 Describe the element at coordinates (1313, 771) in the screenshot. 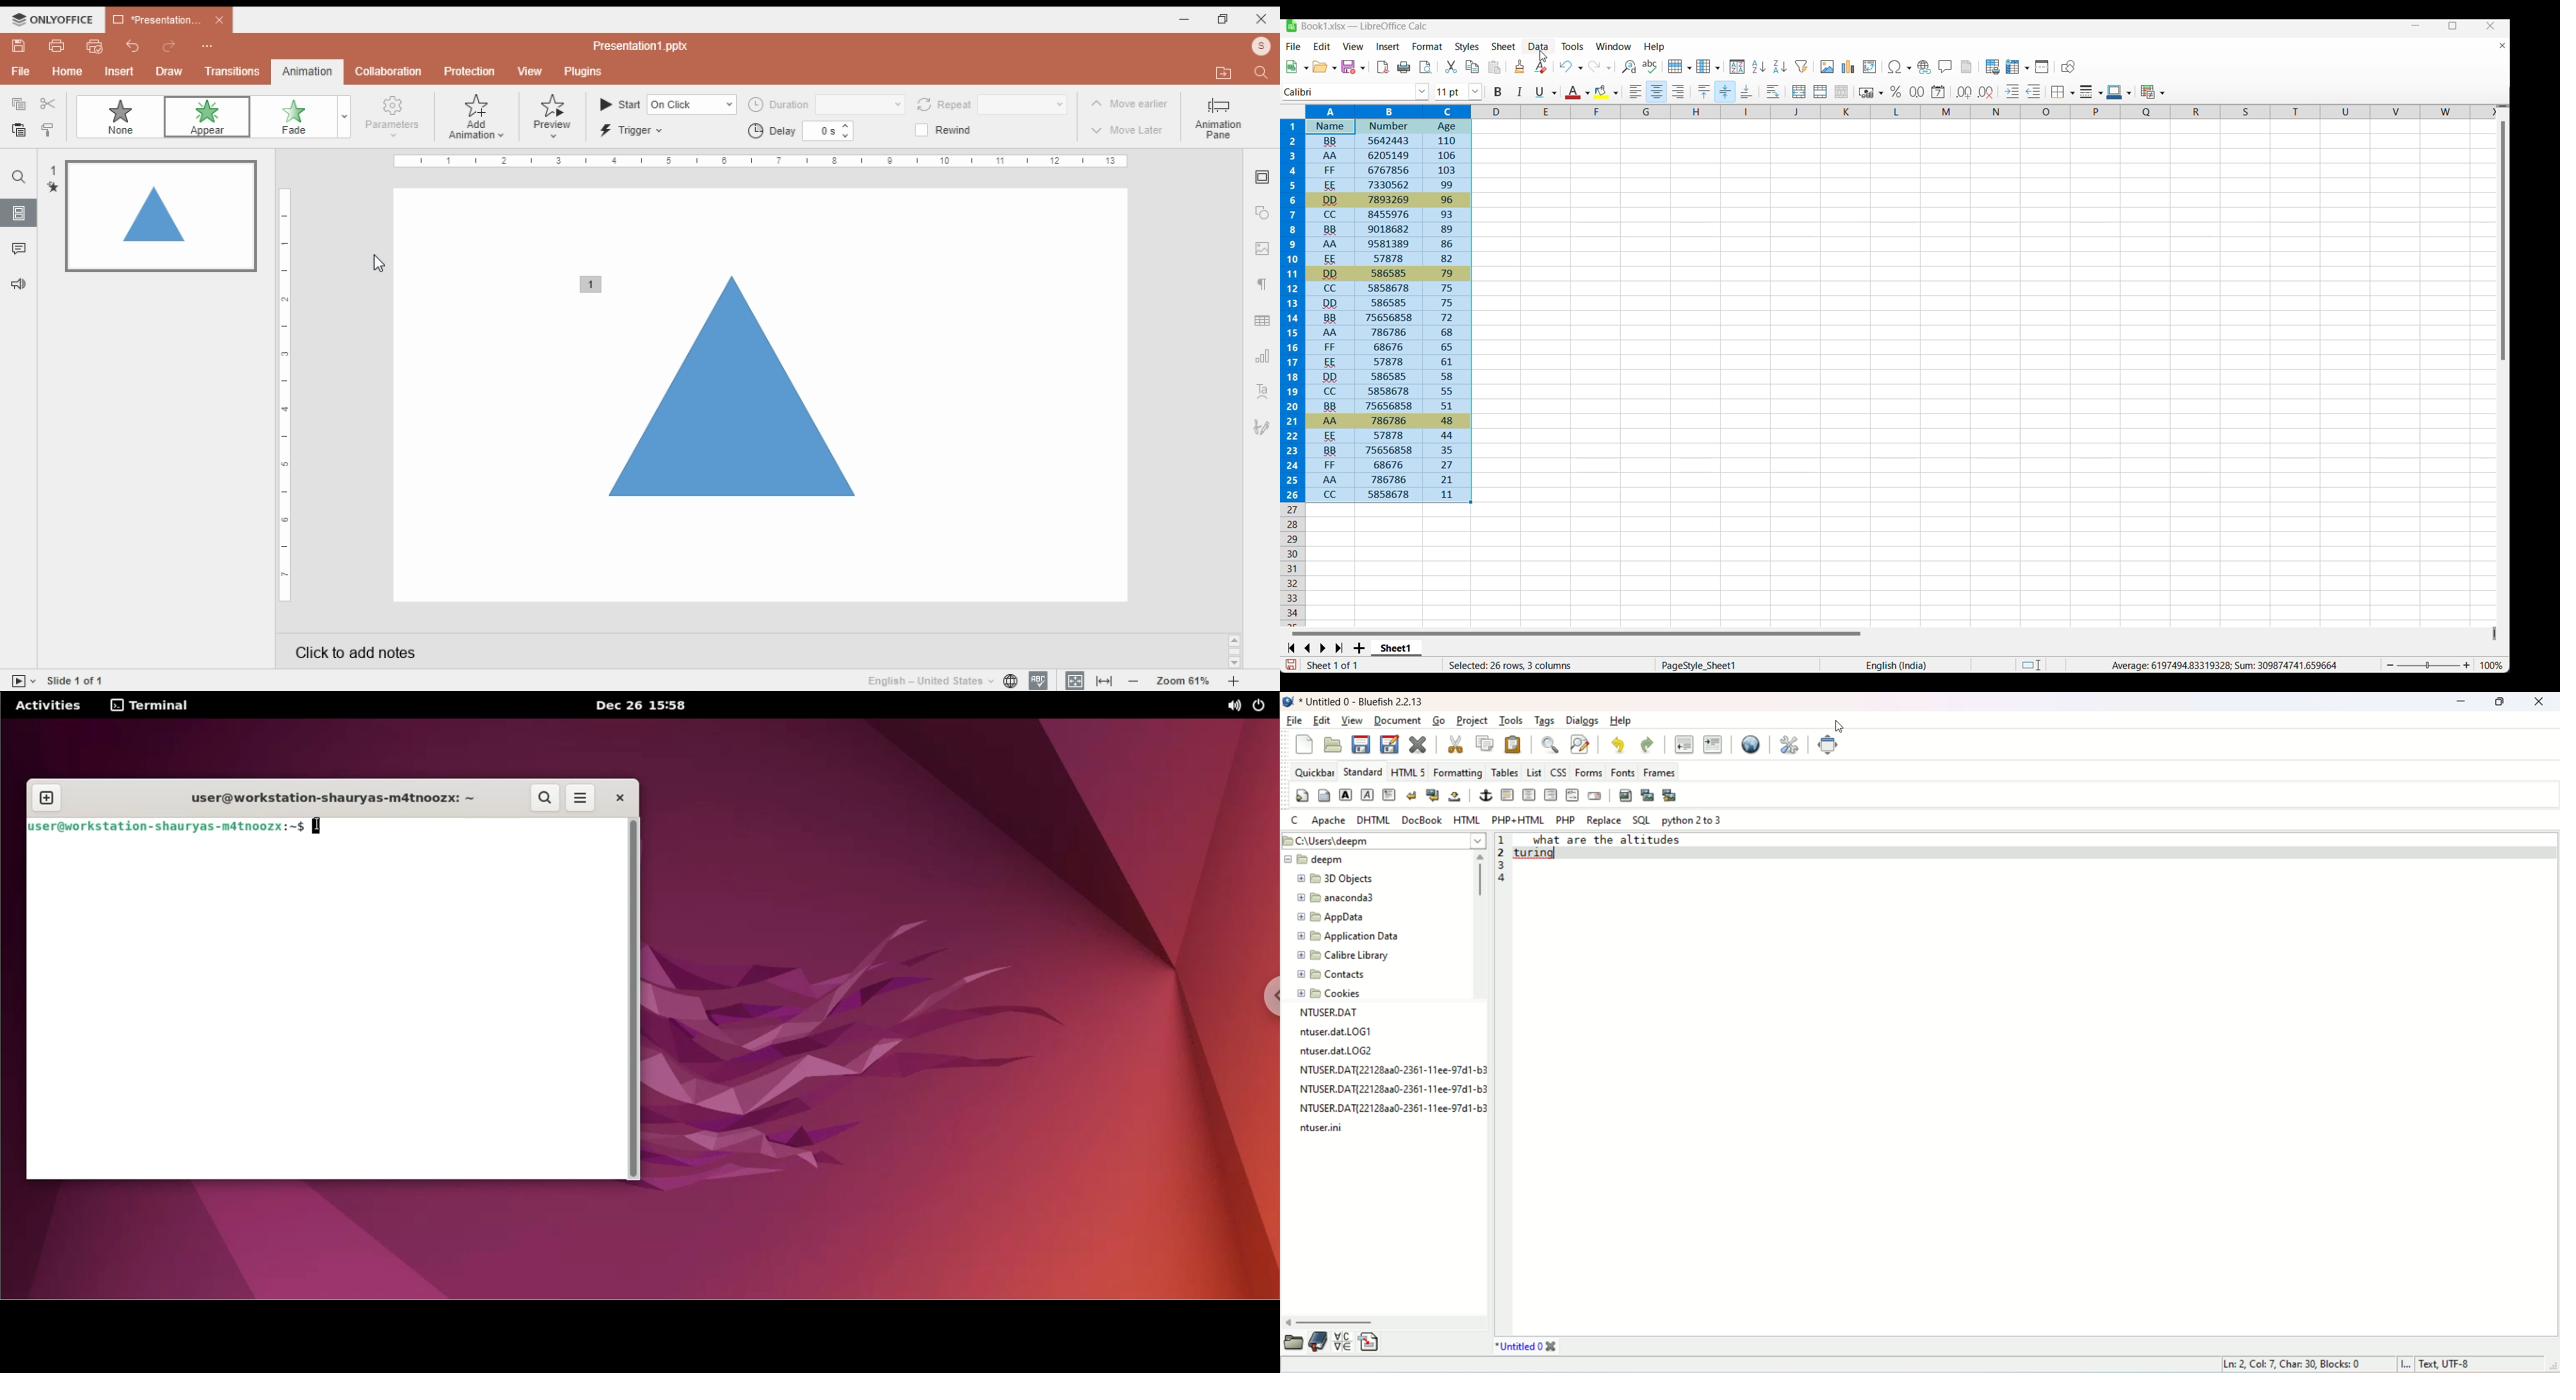

I see `quickbar` at that location.